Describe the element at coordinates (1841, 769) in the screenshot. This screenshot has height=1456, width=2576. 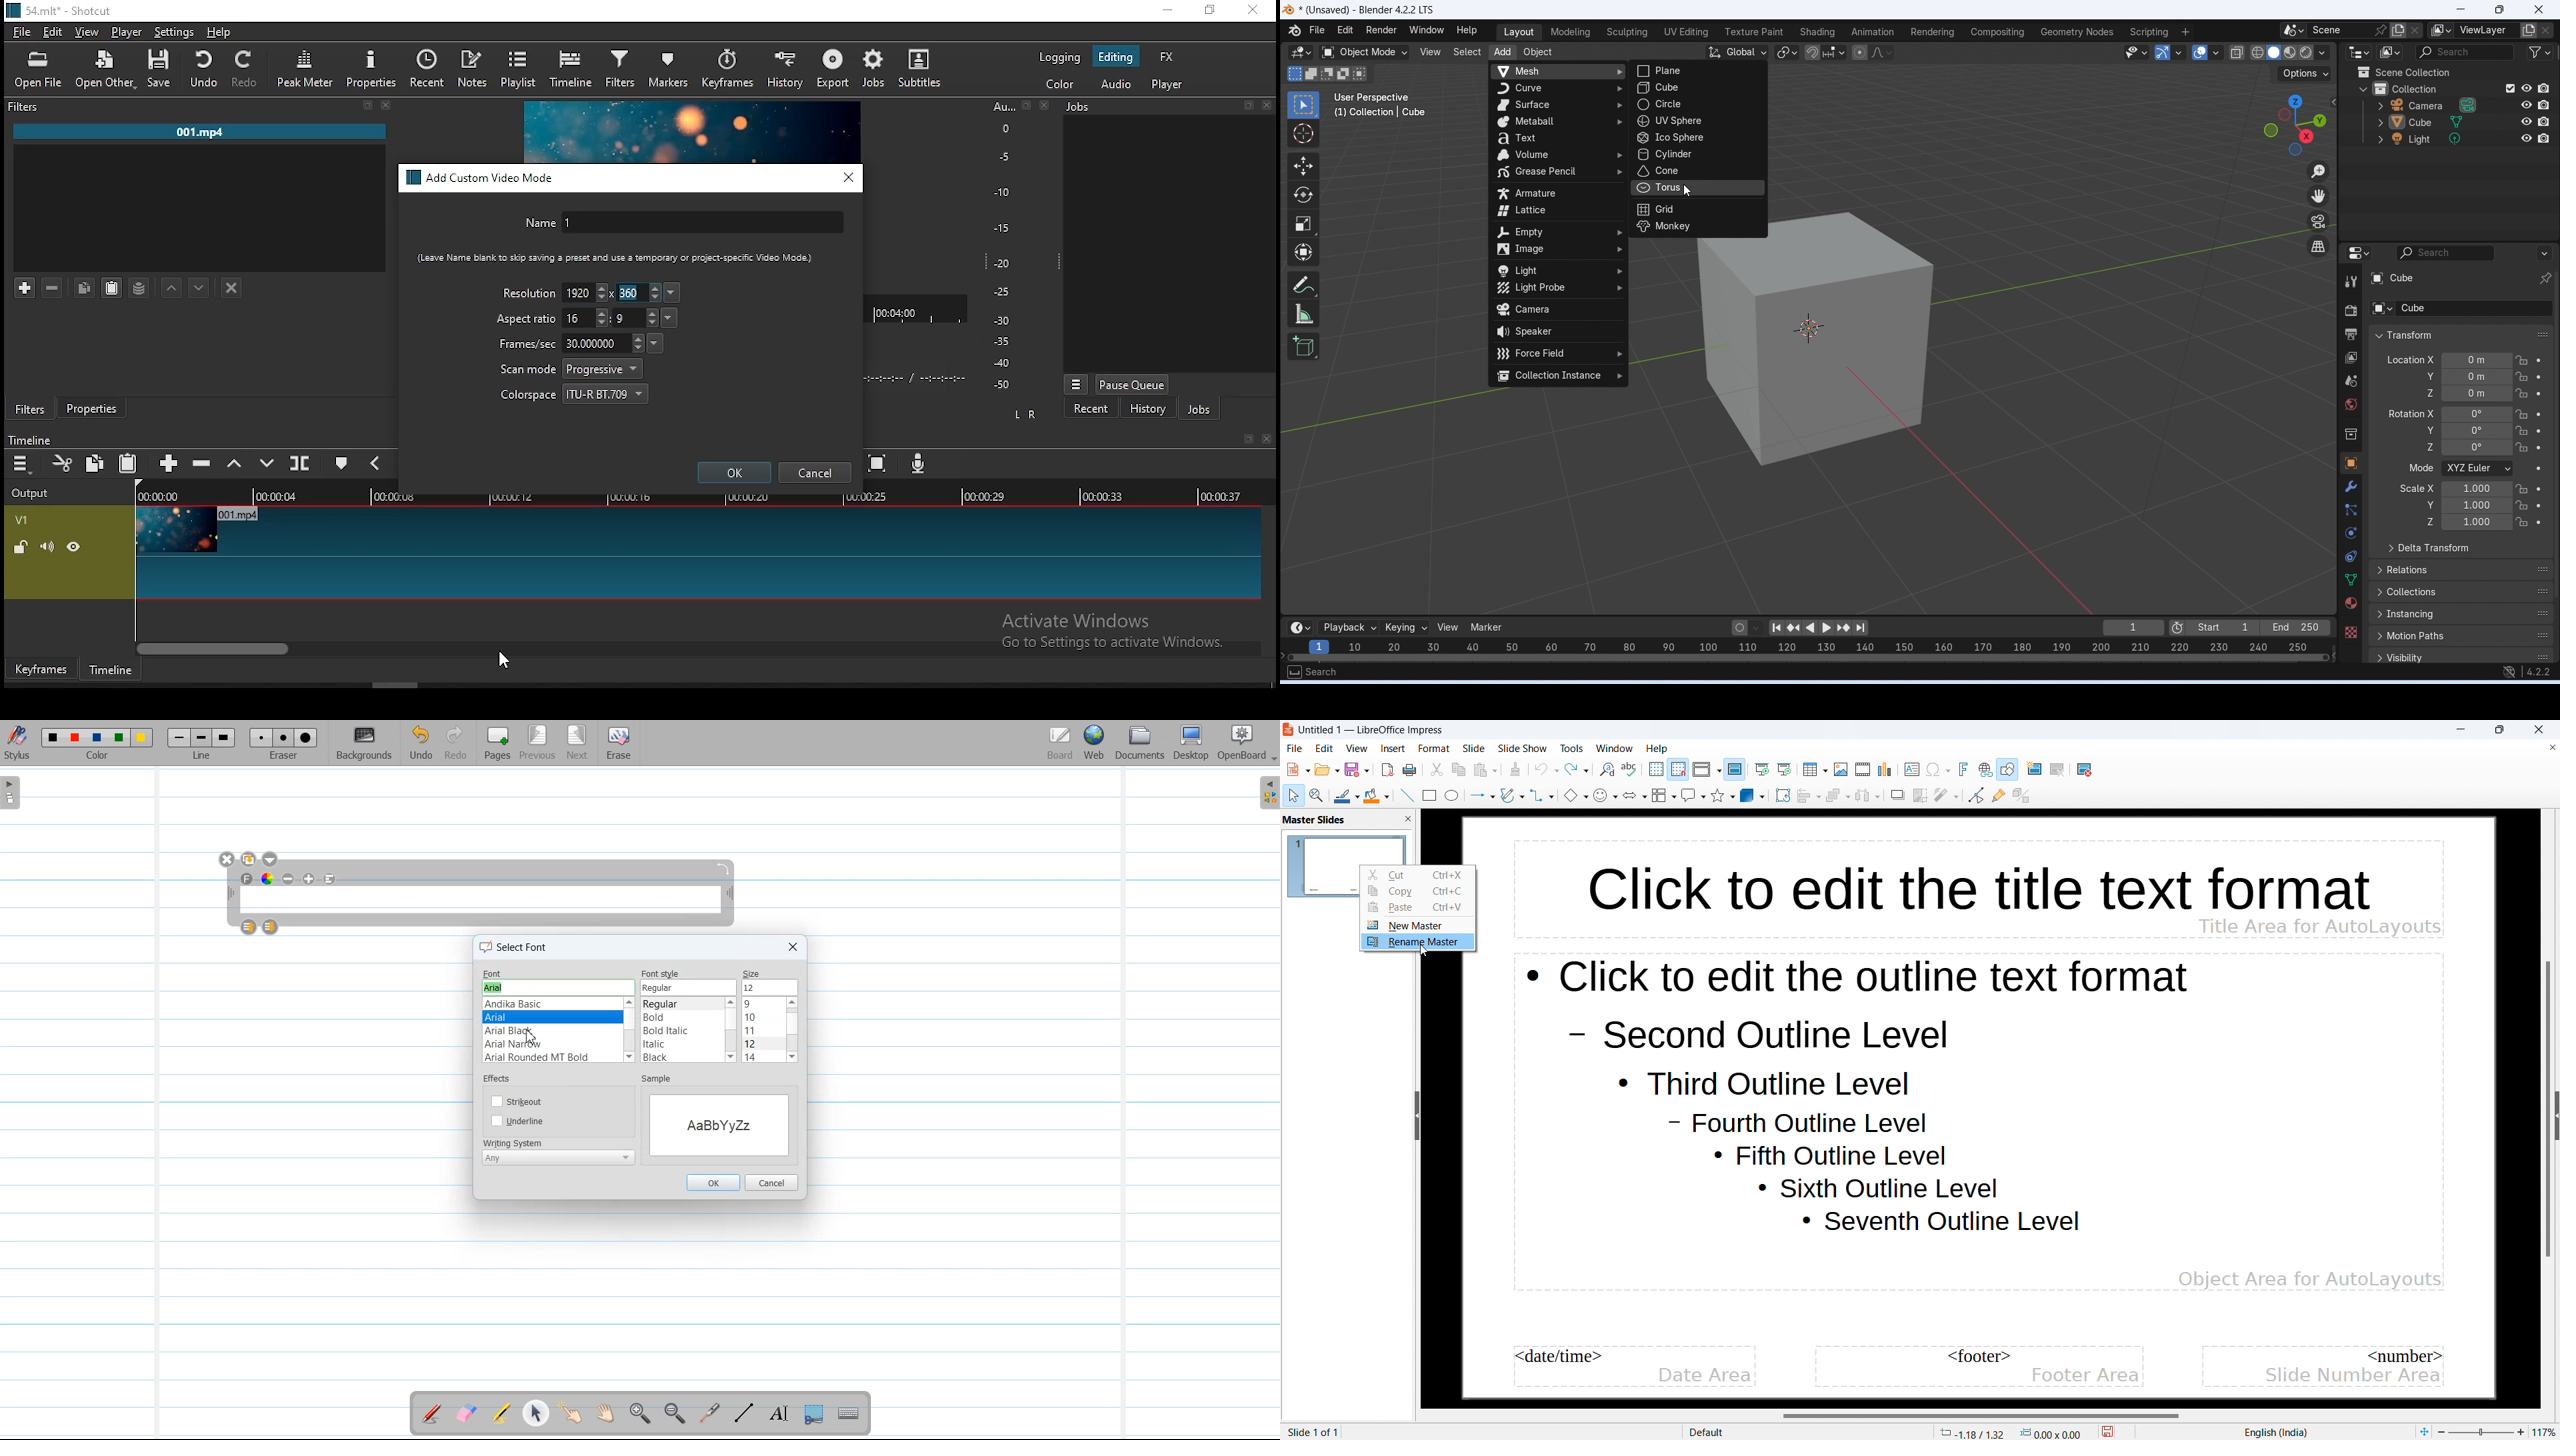
I see `insert image` at that location.